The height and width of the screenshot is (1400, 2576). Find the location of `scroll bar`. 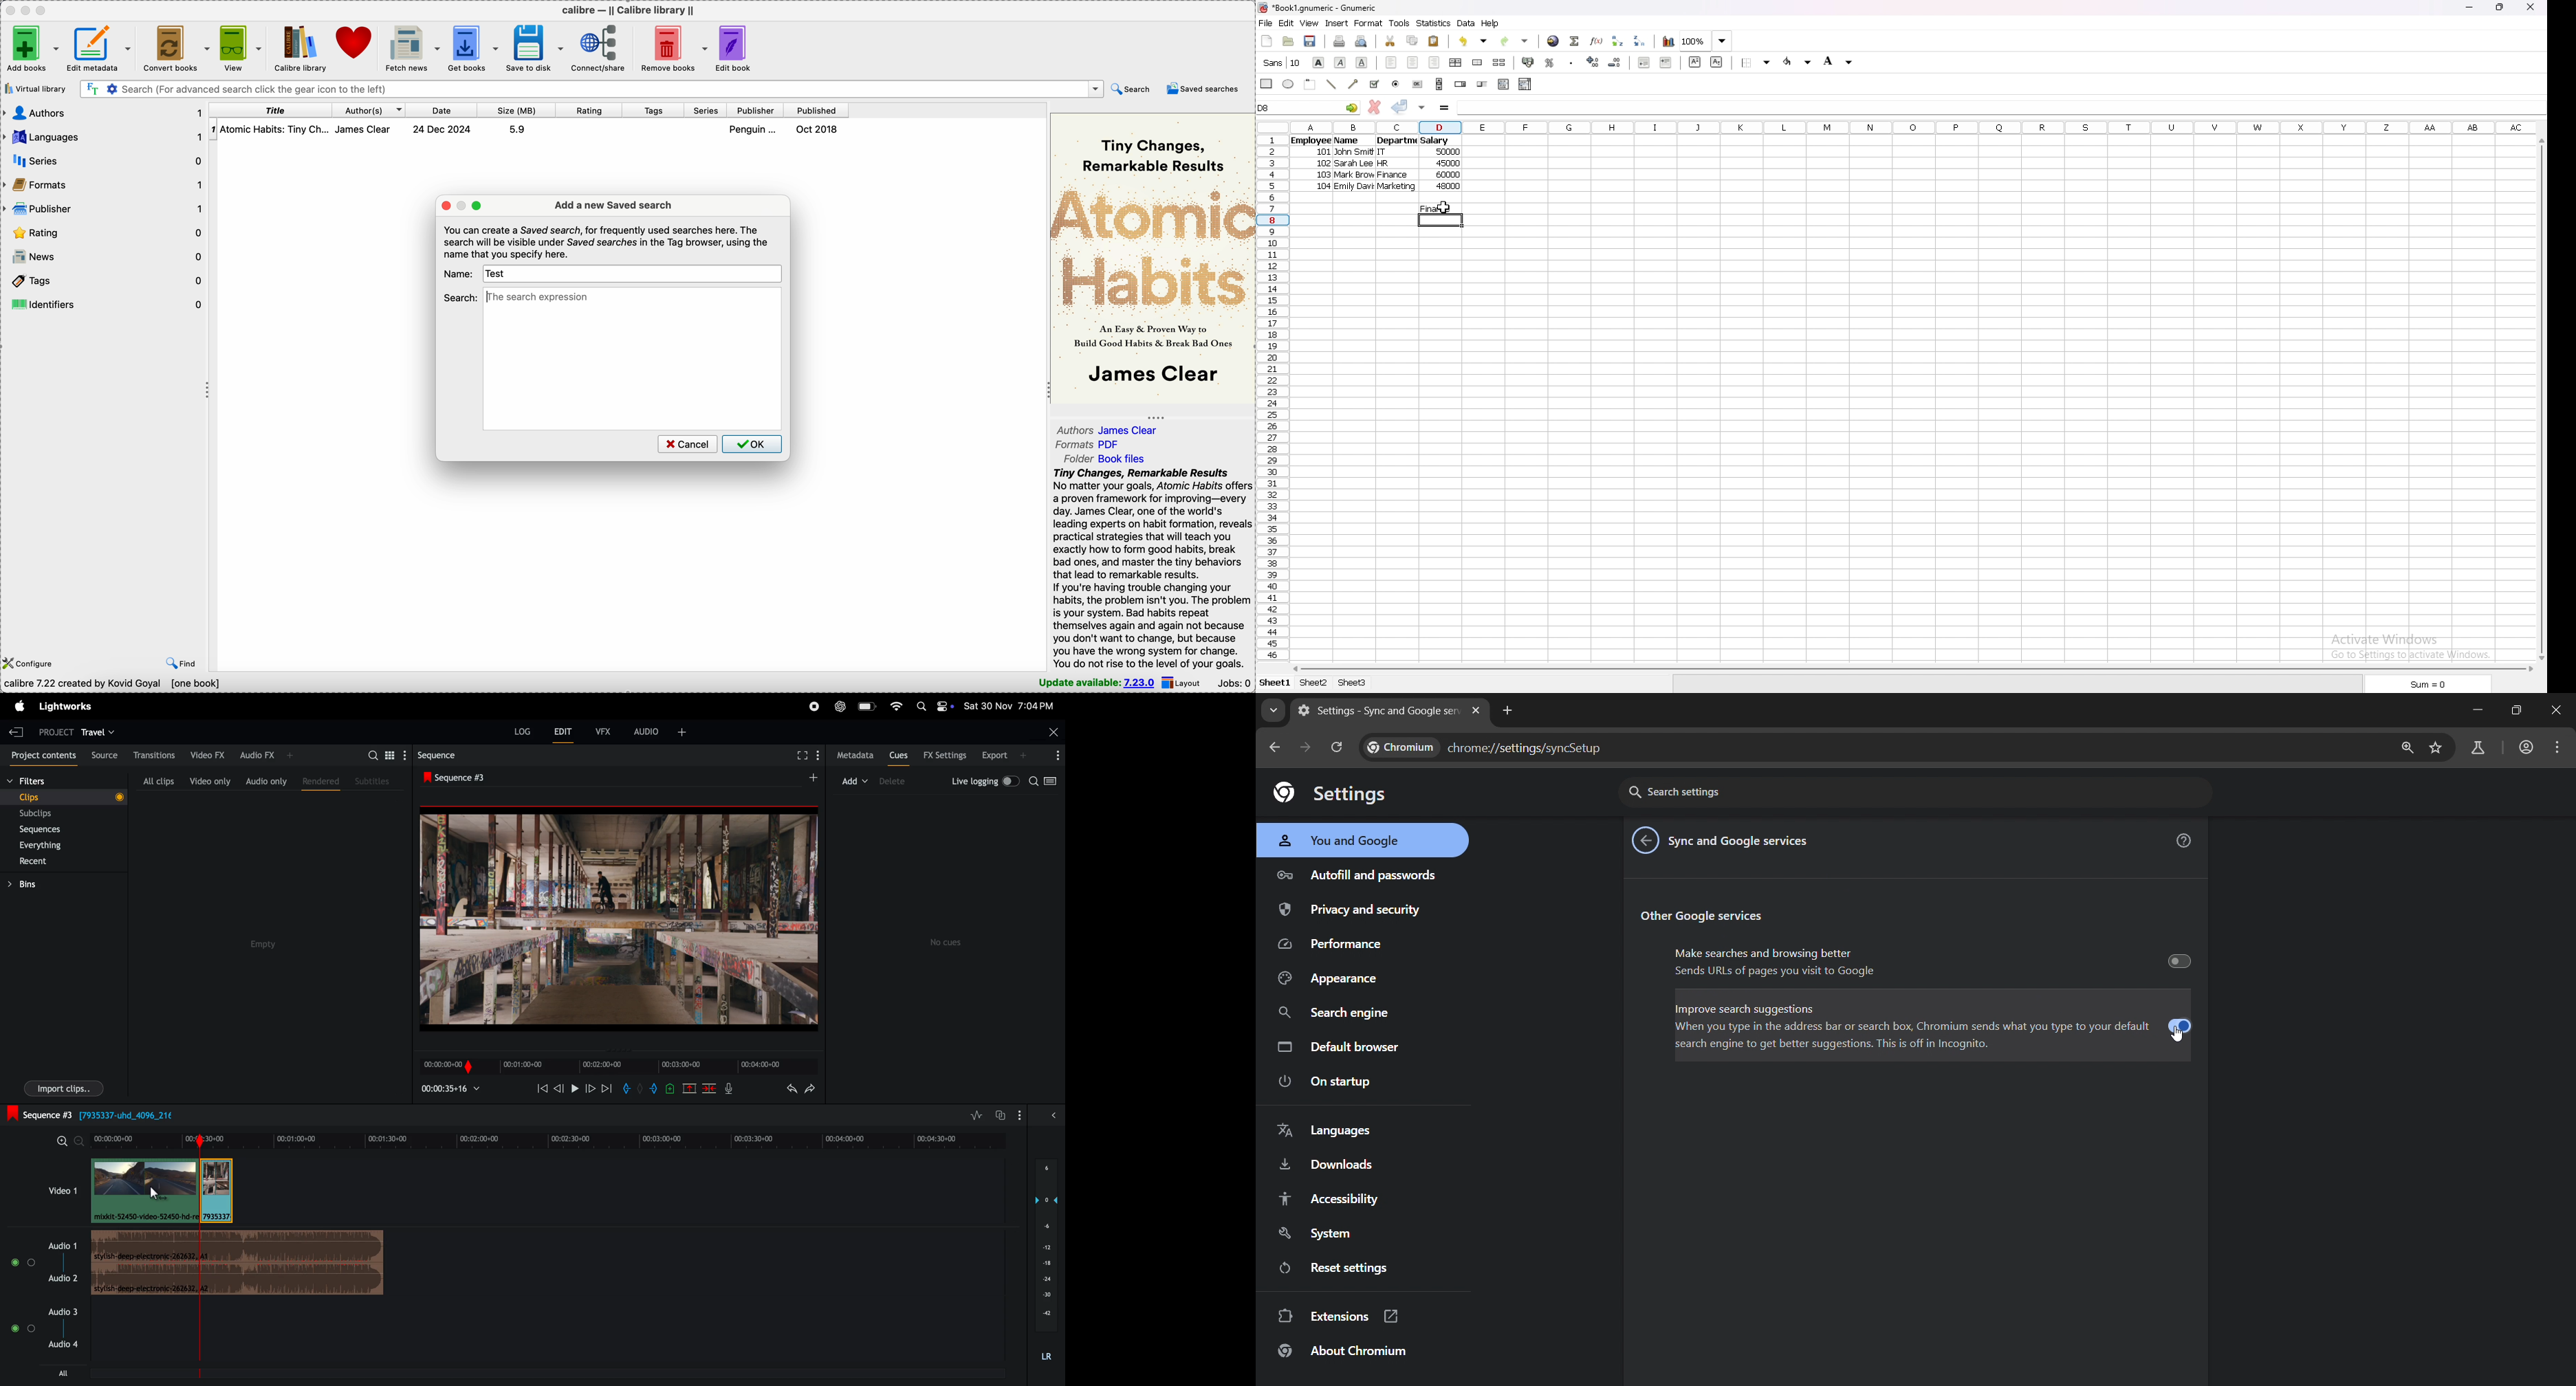

scroll bar is located at coordinates (2540, 399).